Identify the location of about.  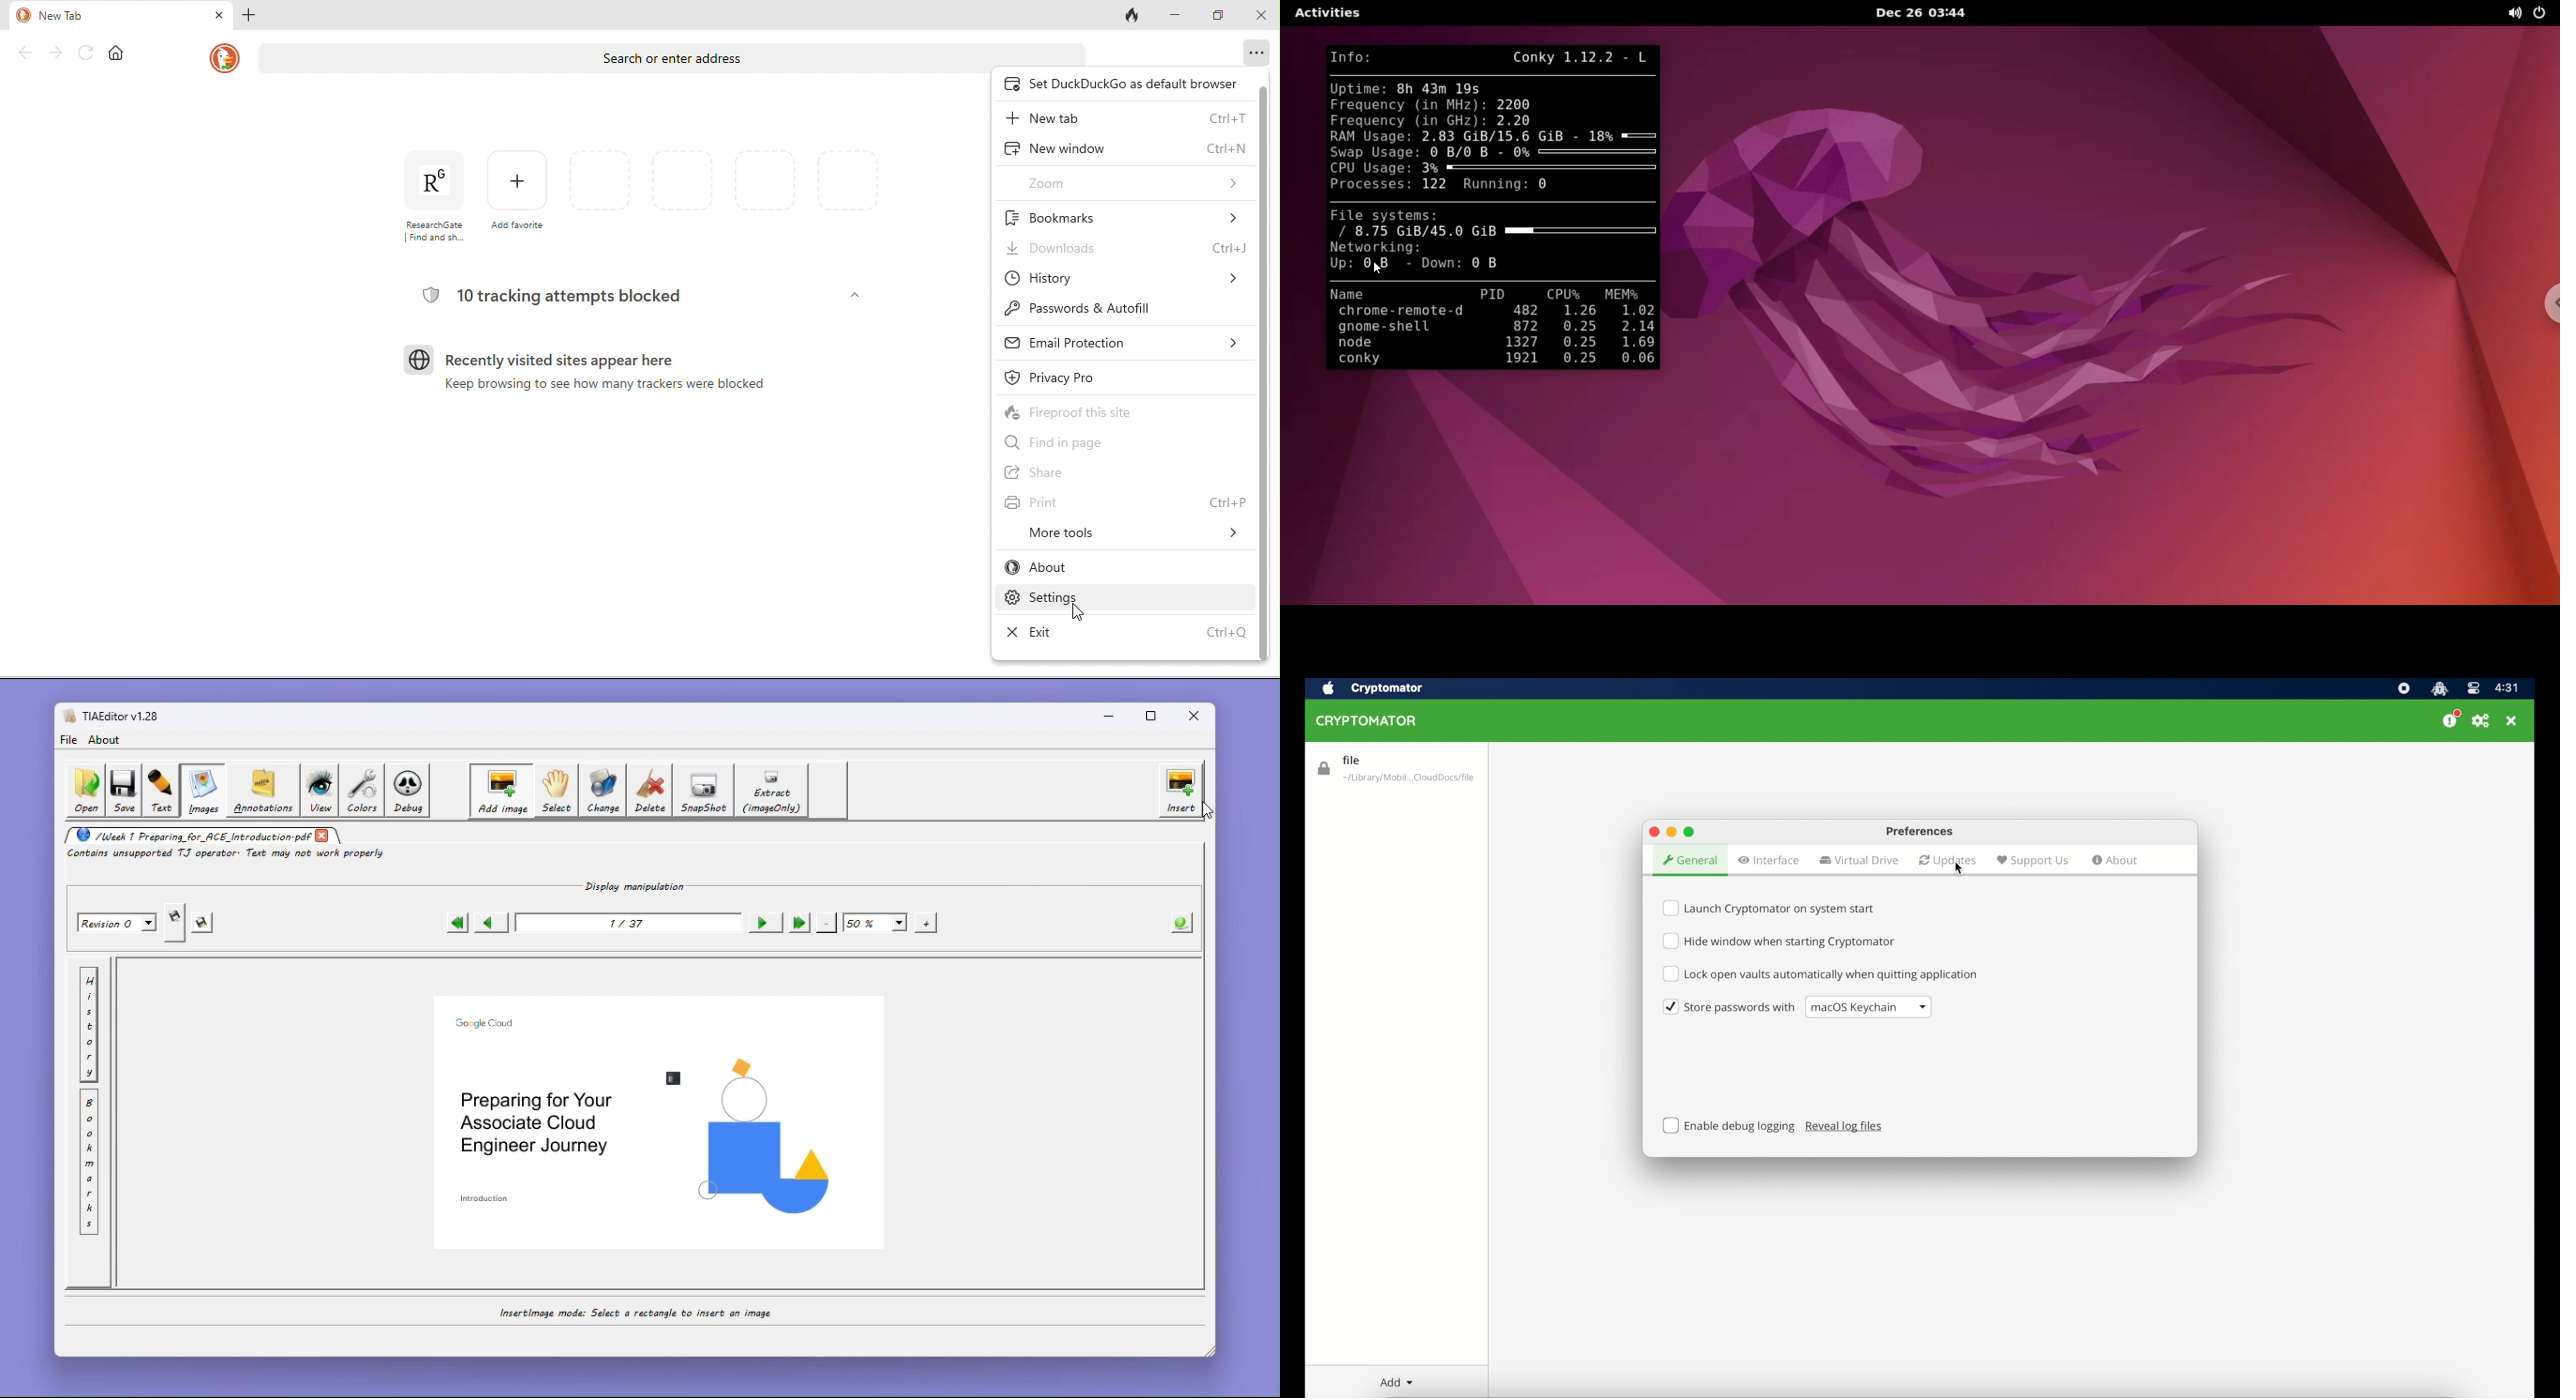
(2116, 861).